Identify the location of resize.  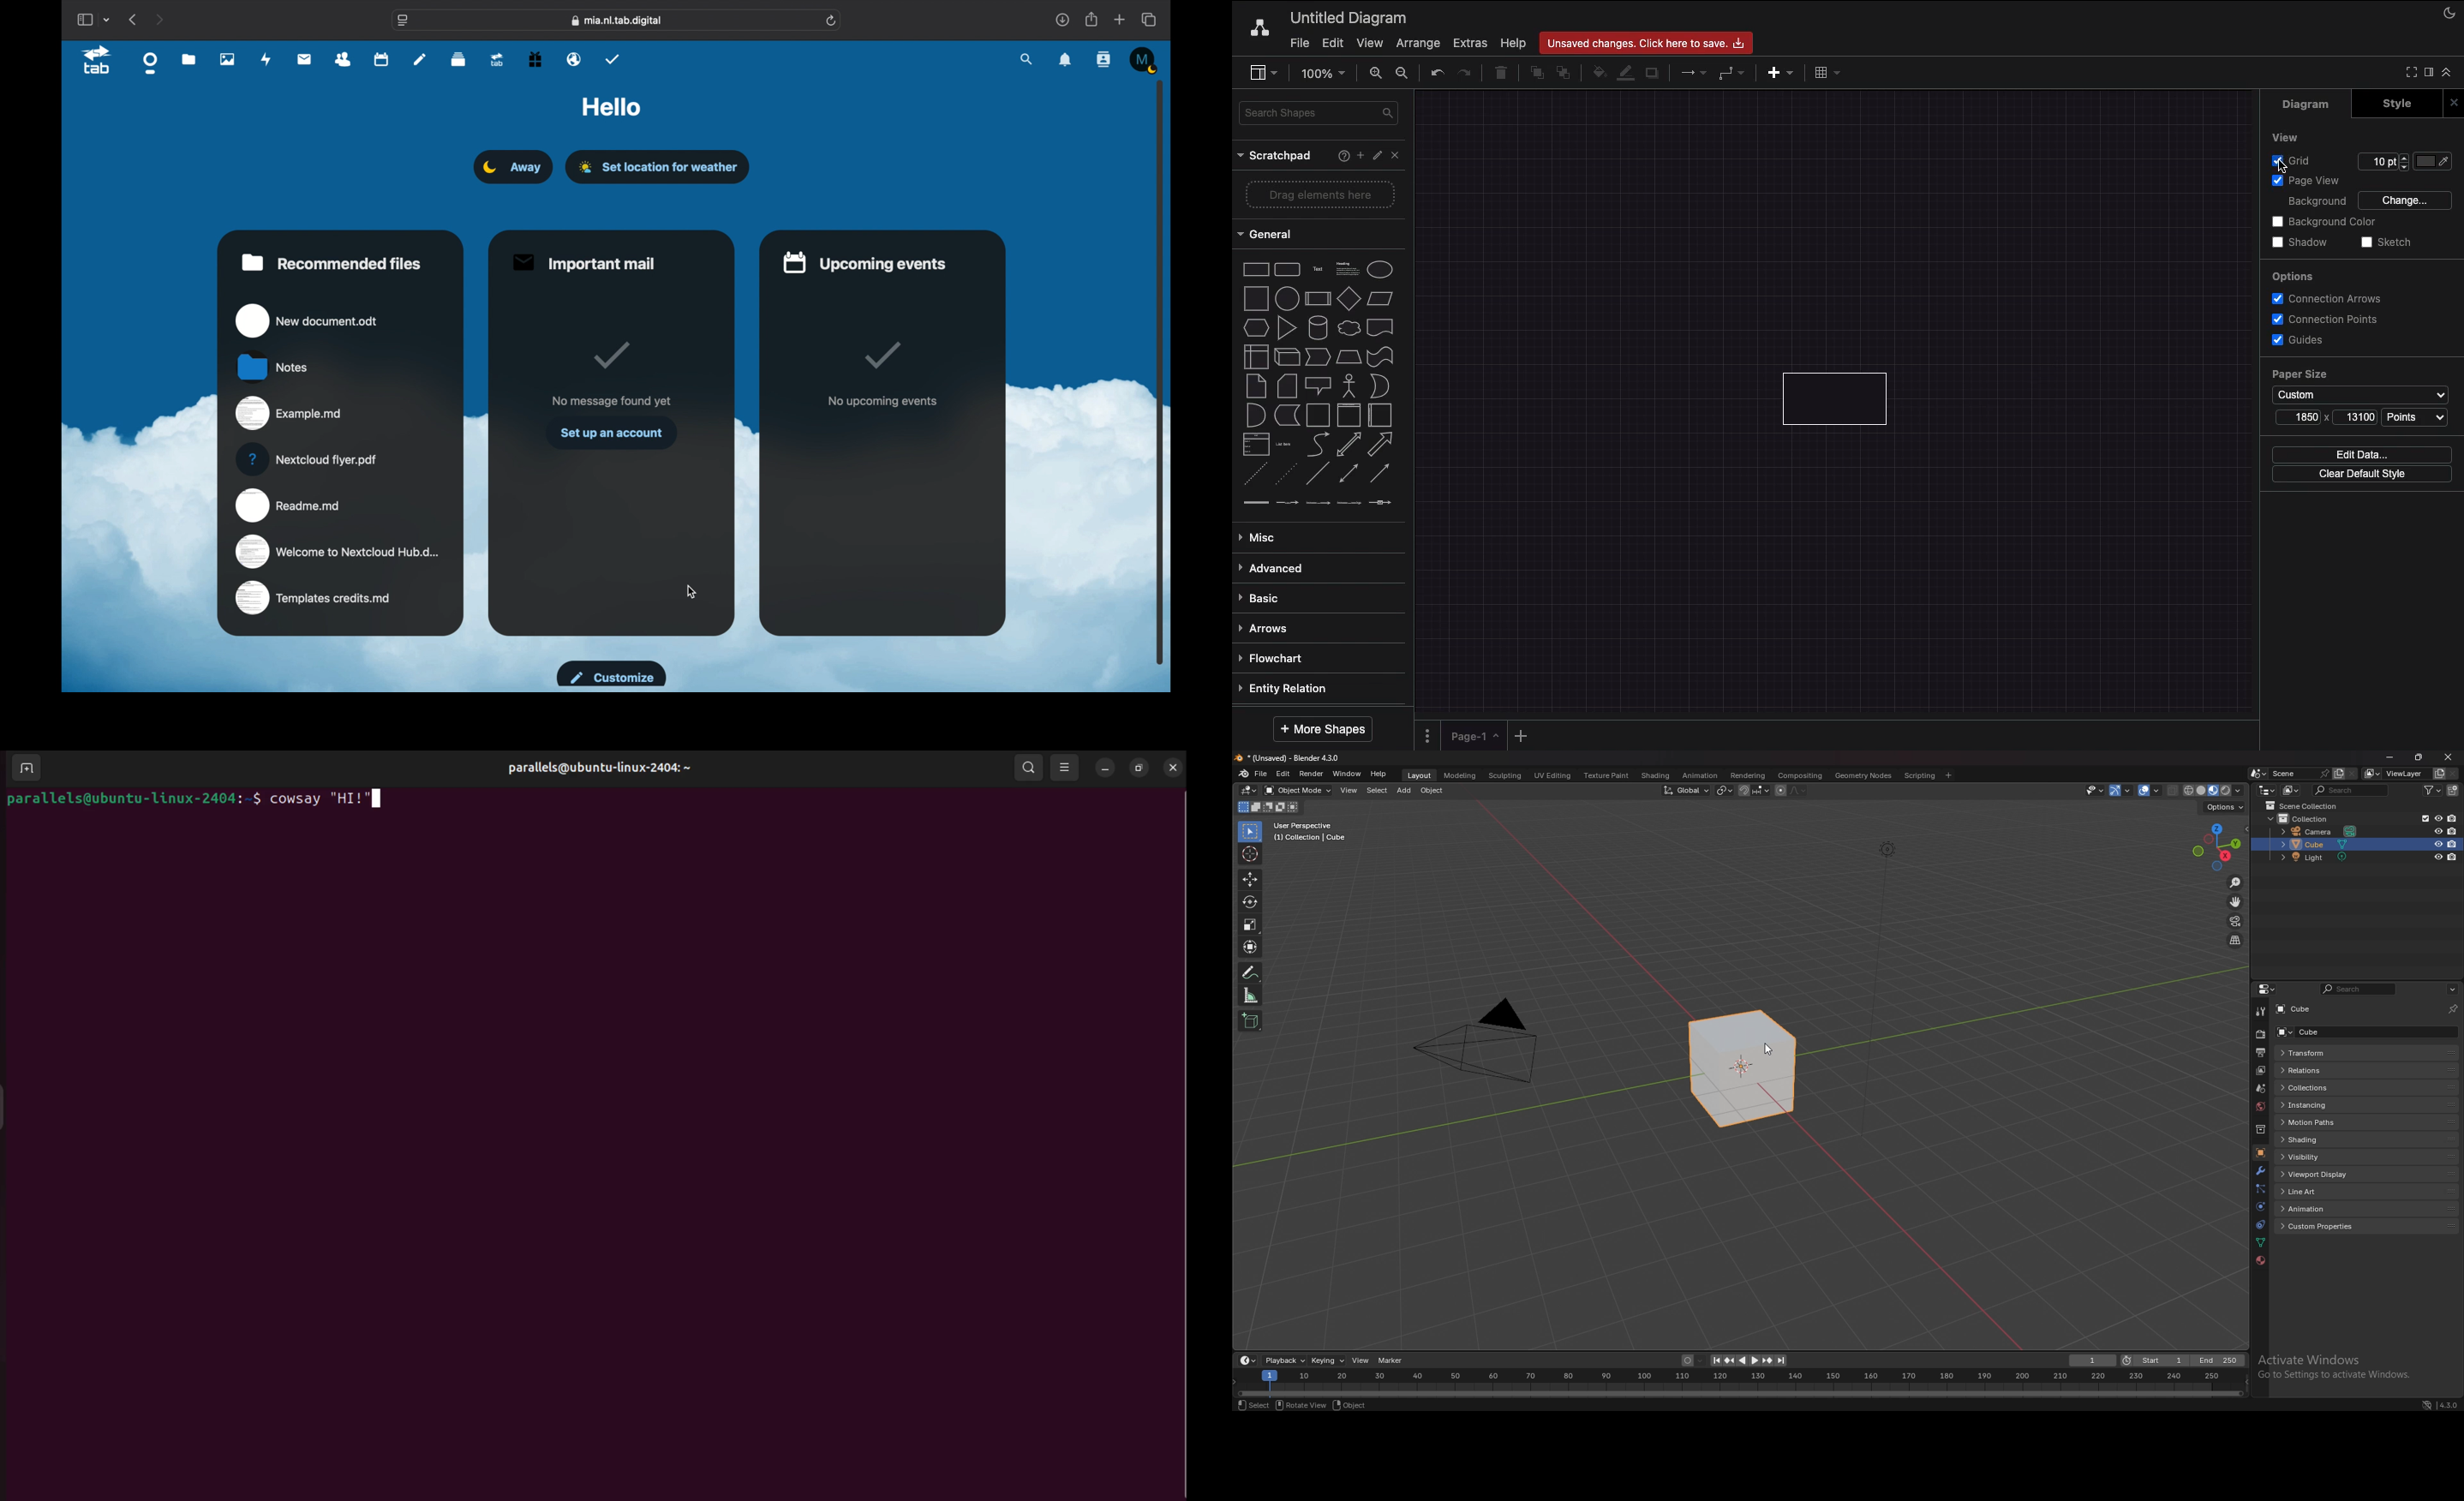
(2420, 758).